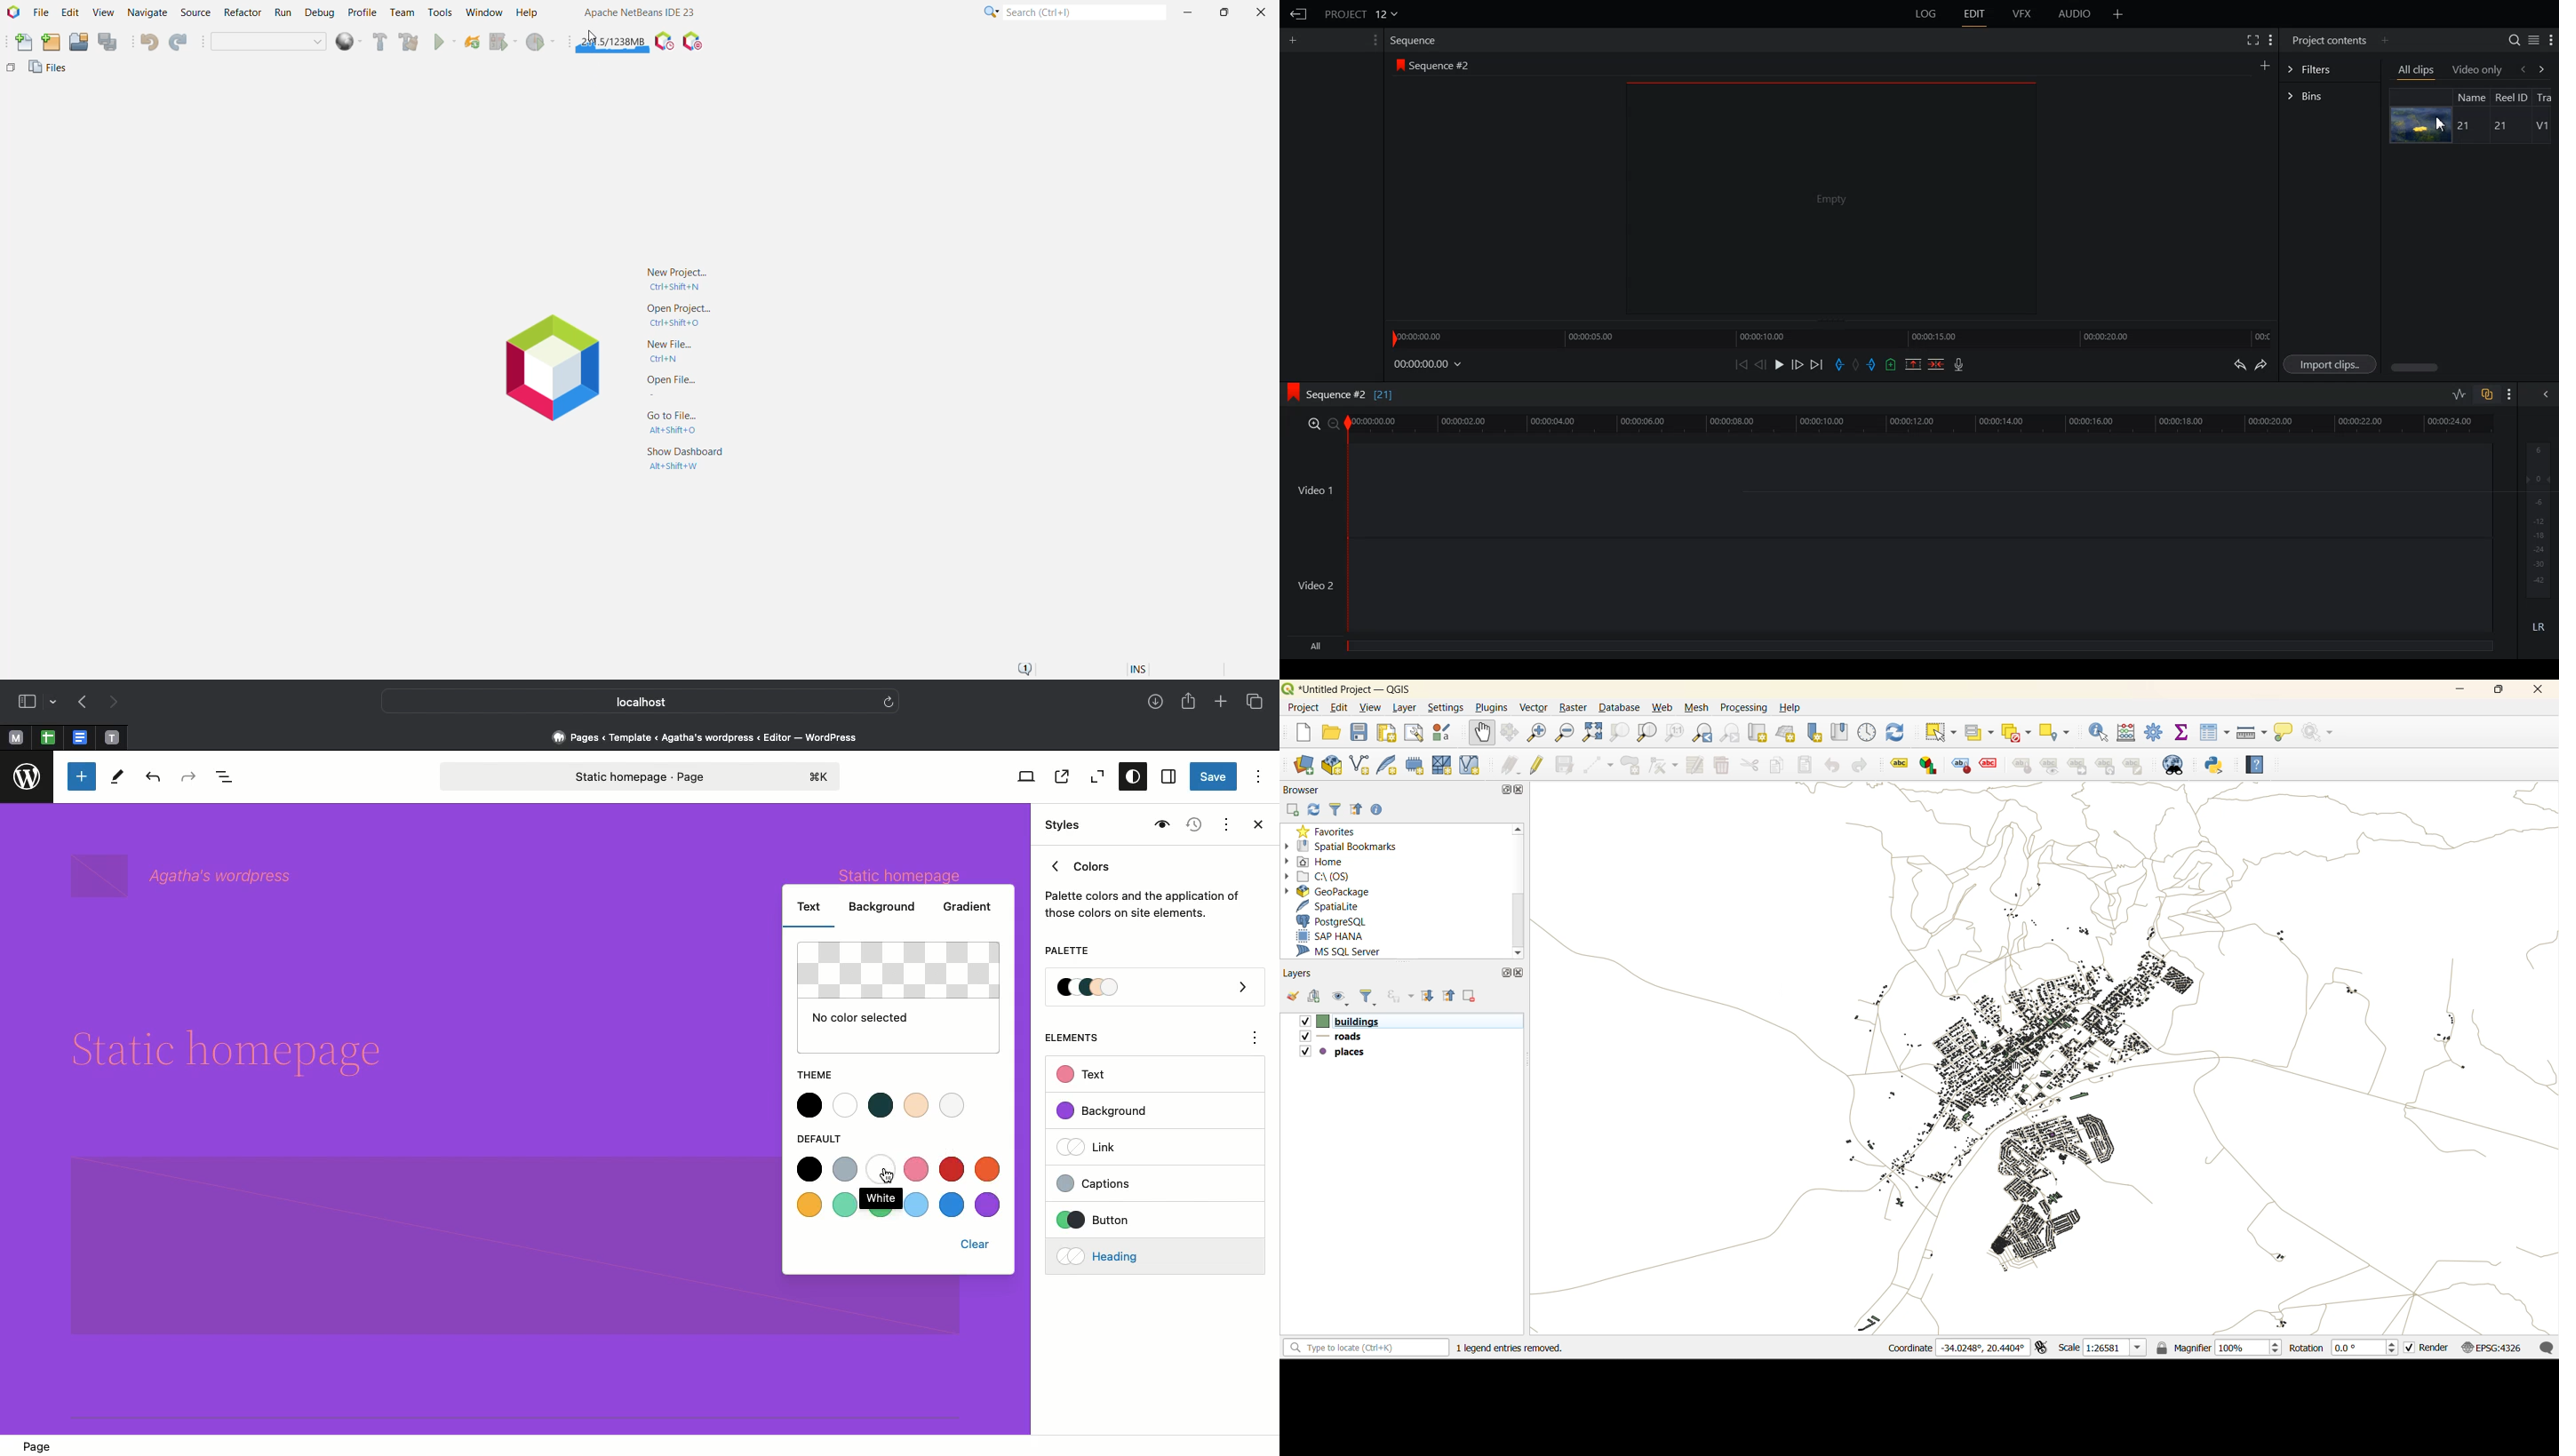  I want to click on Sidebar, so click(27, 702).